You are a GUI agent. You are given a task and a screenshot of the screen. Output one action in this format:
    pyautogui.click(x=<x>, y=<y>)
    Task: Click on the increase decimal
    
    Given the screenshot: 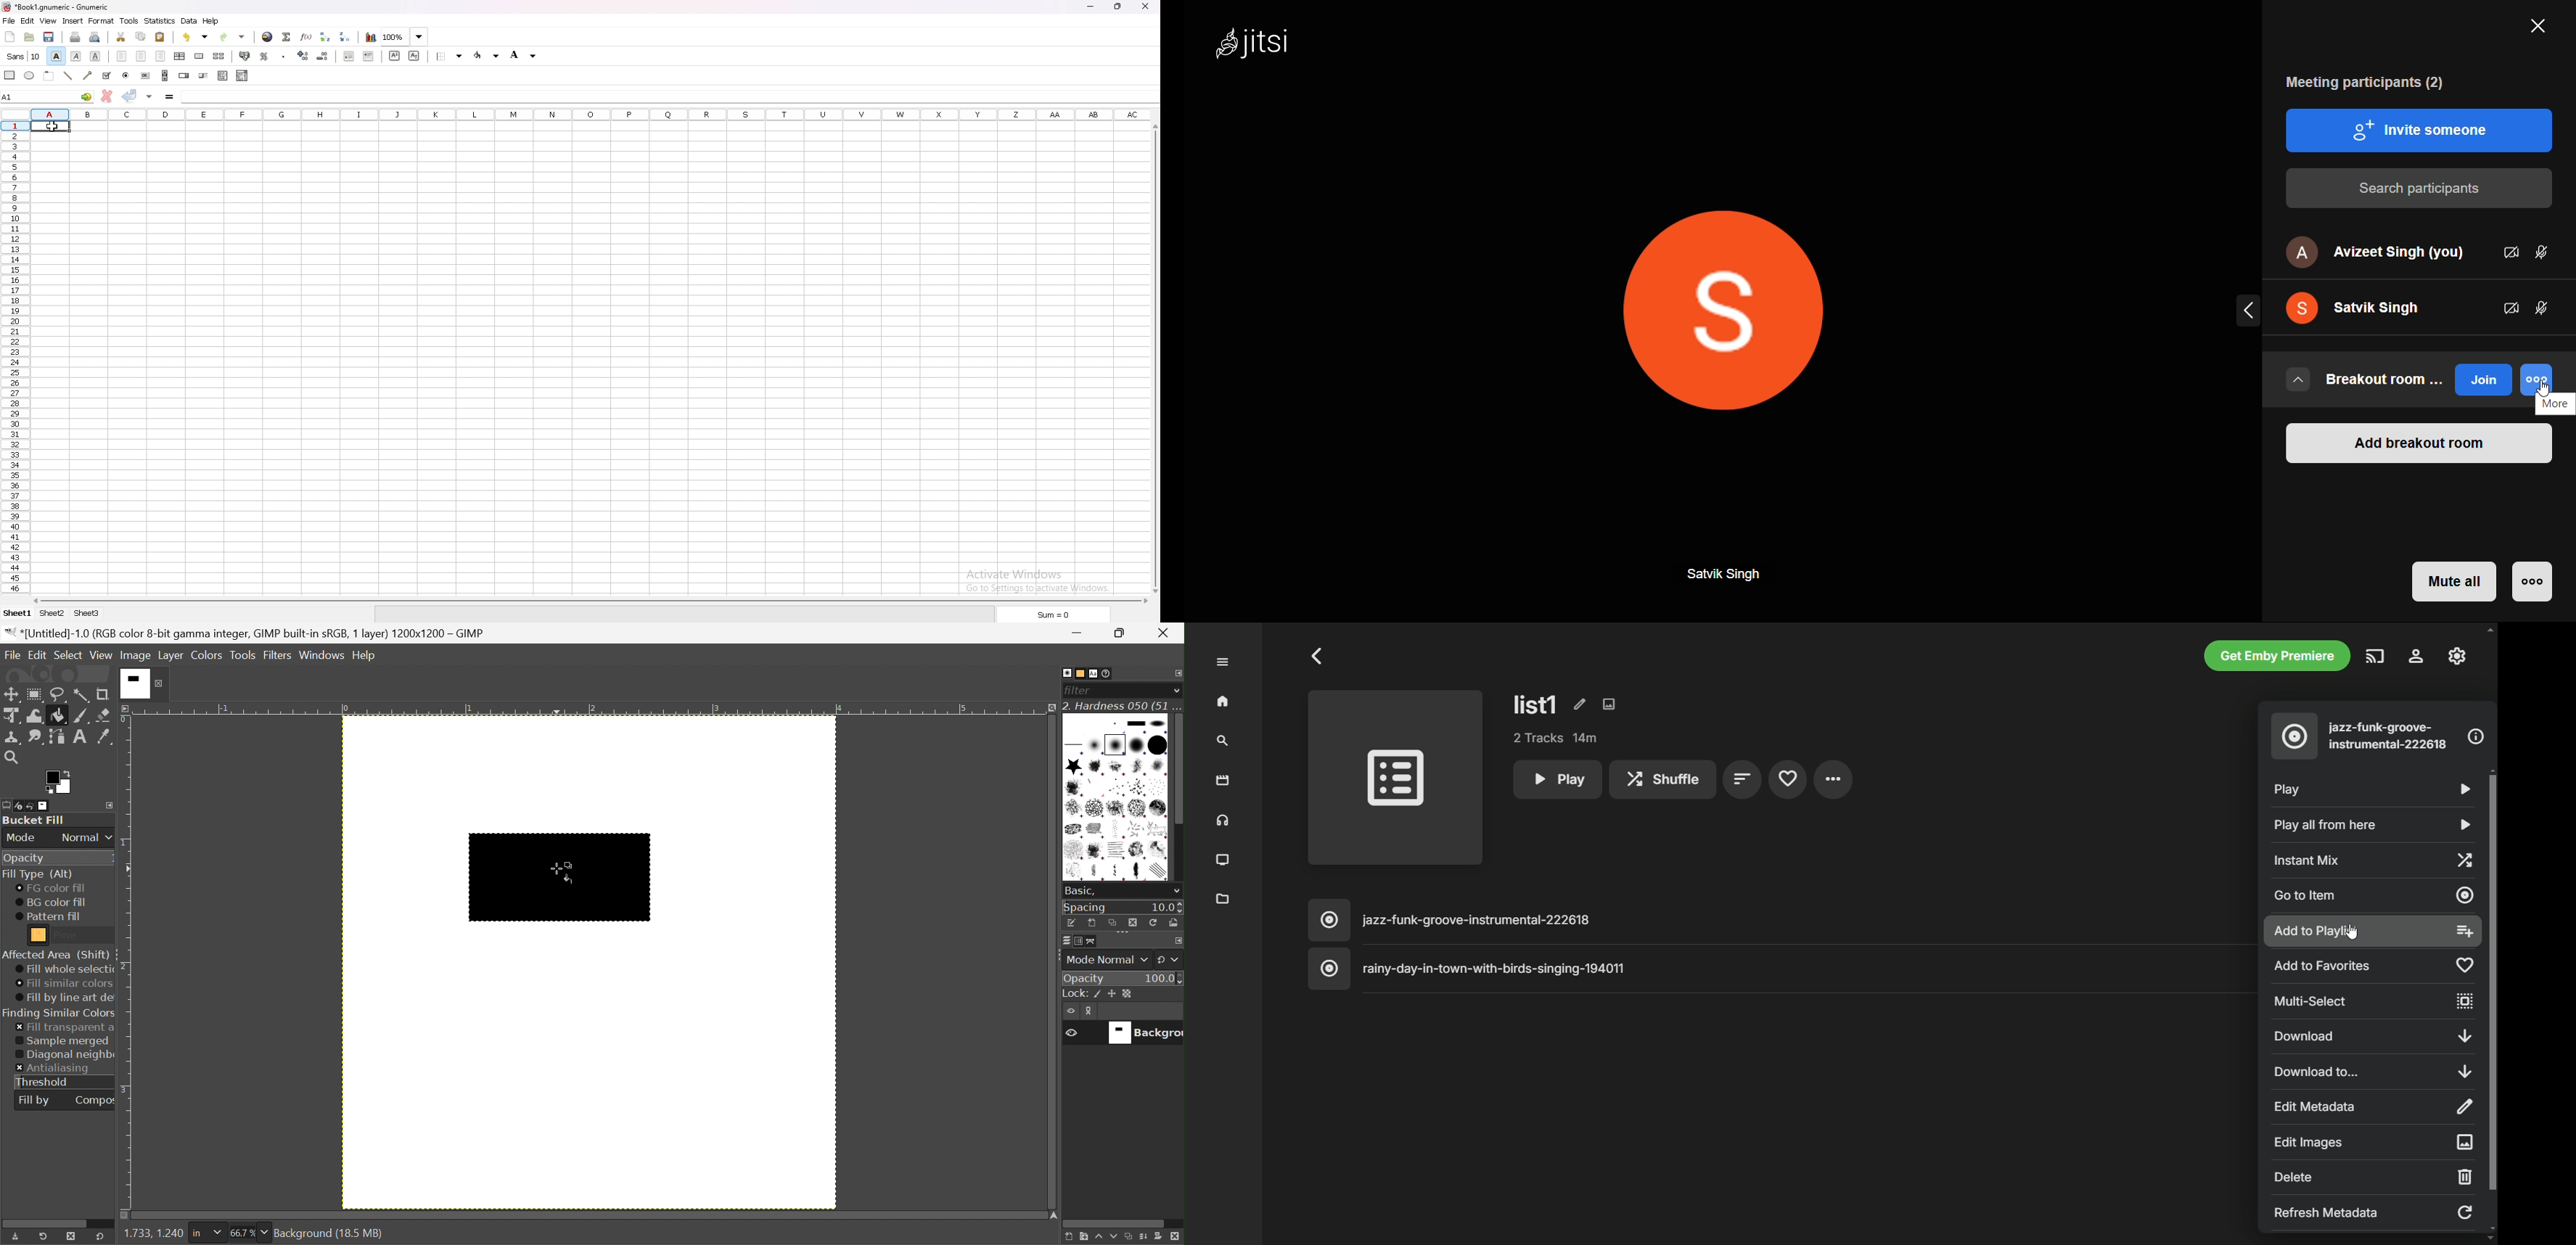 What is the action you would take?
    pyautogui.click(x=302, y=56)
    